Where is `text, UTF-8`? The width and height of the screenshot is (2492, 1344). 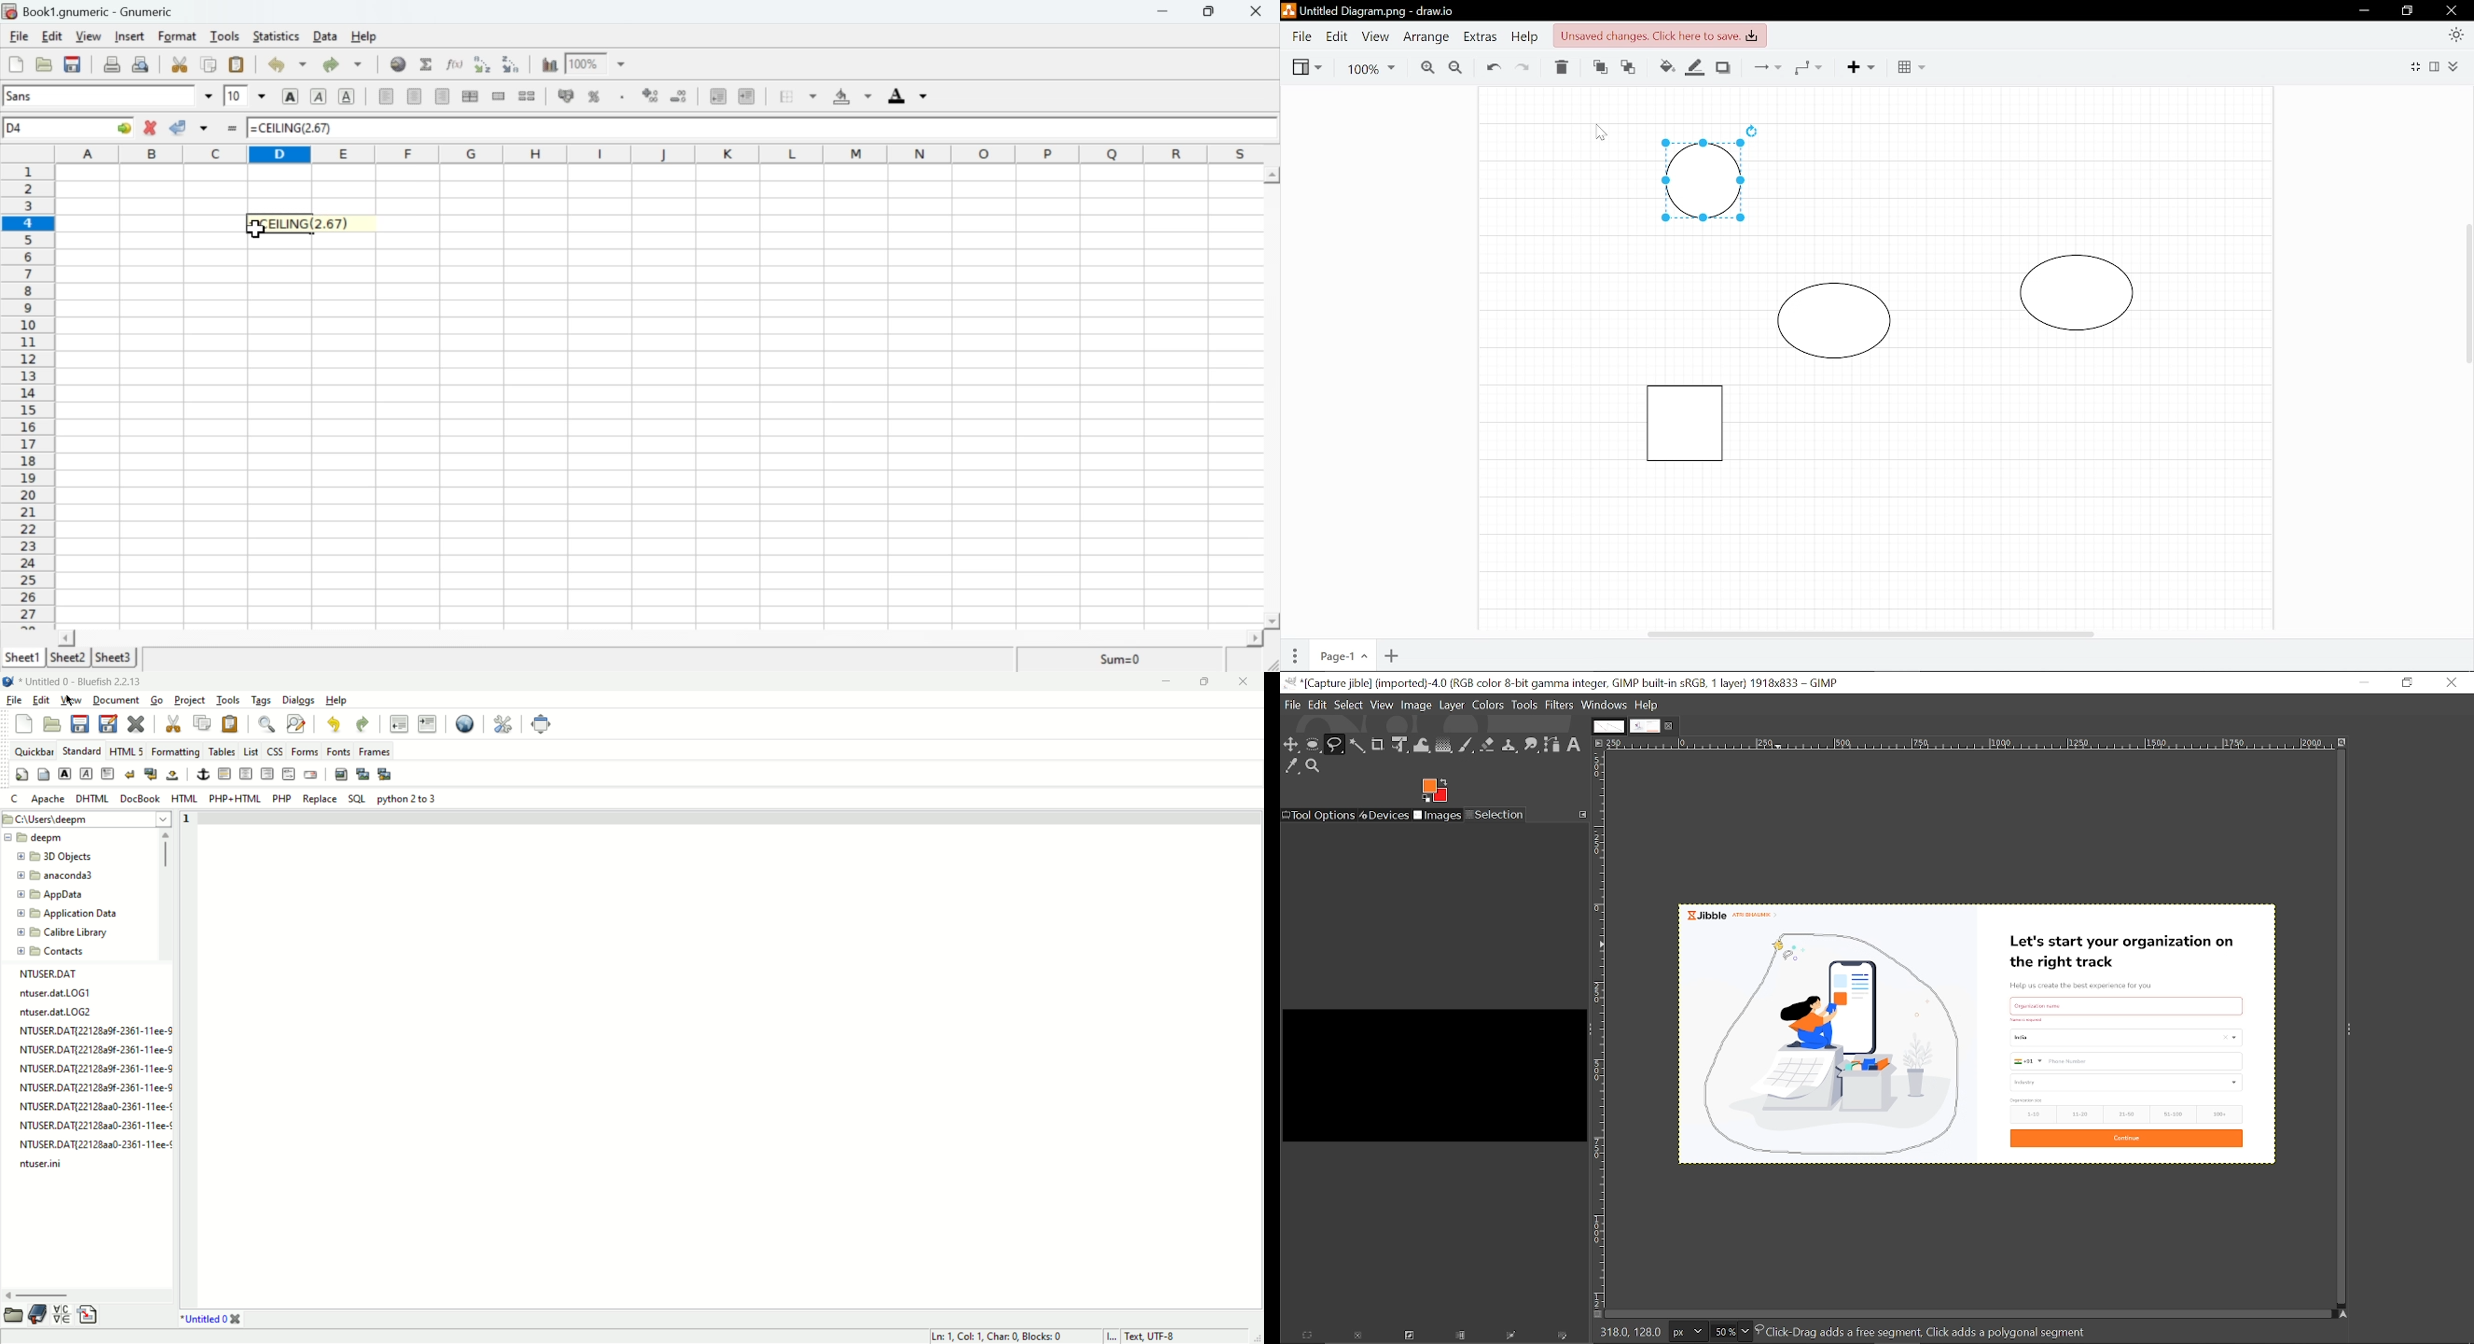
text, UTF-8 is located at coordinates (1160, 1337).